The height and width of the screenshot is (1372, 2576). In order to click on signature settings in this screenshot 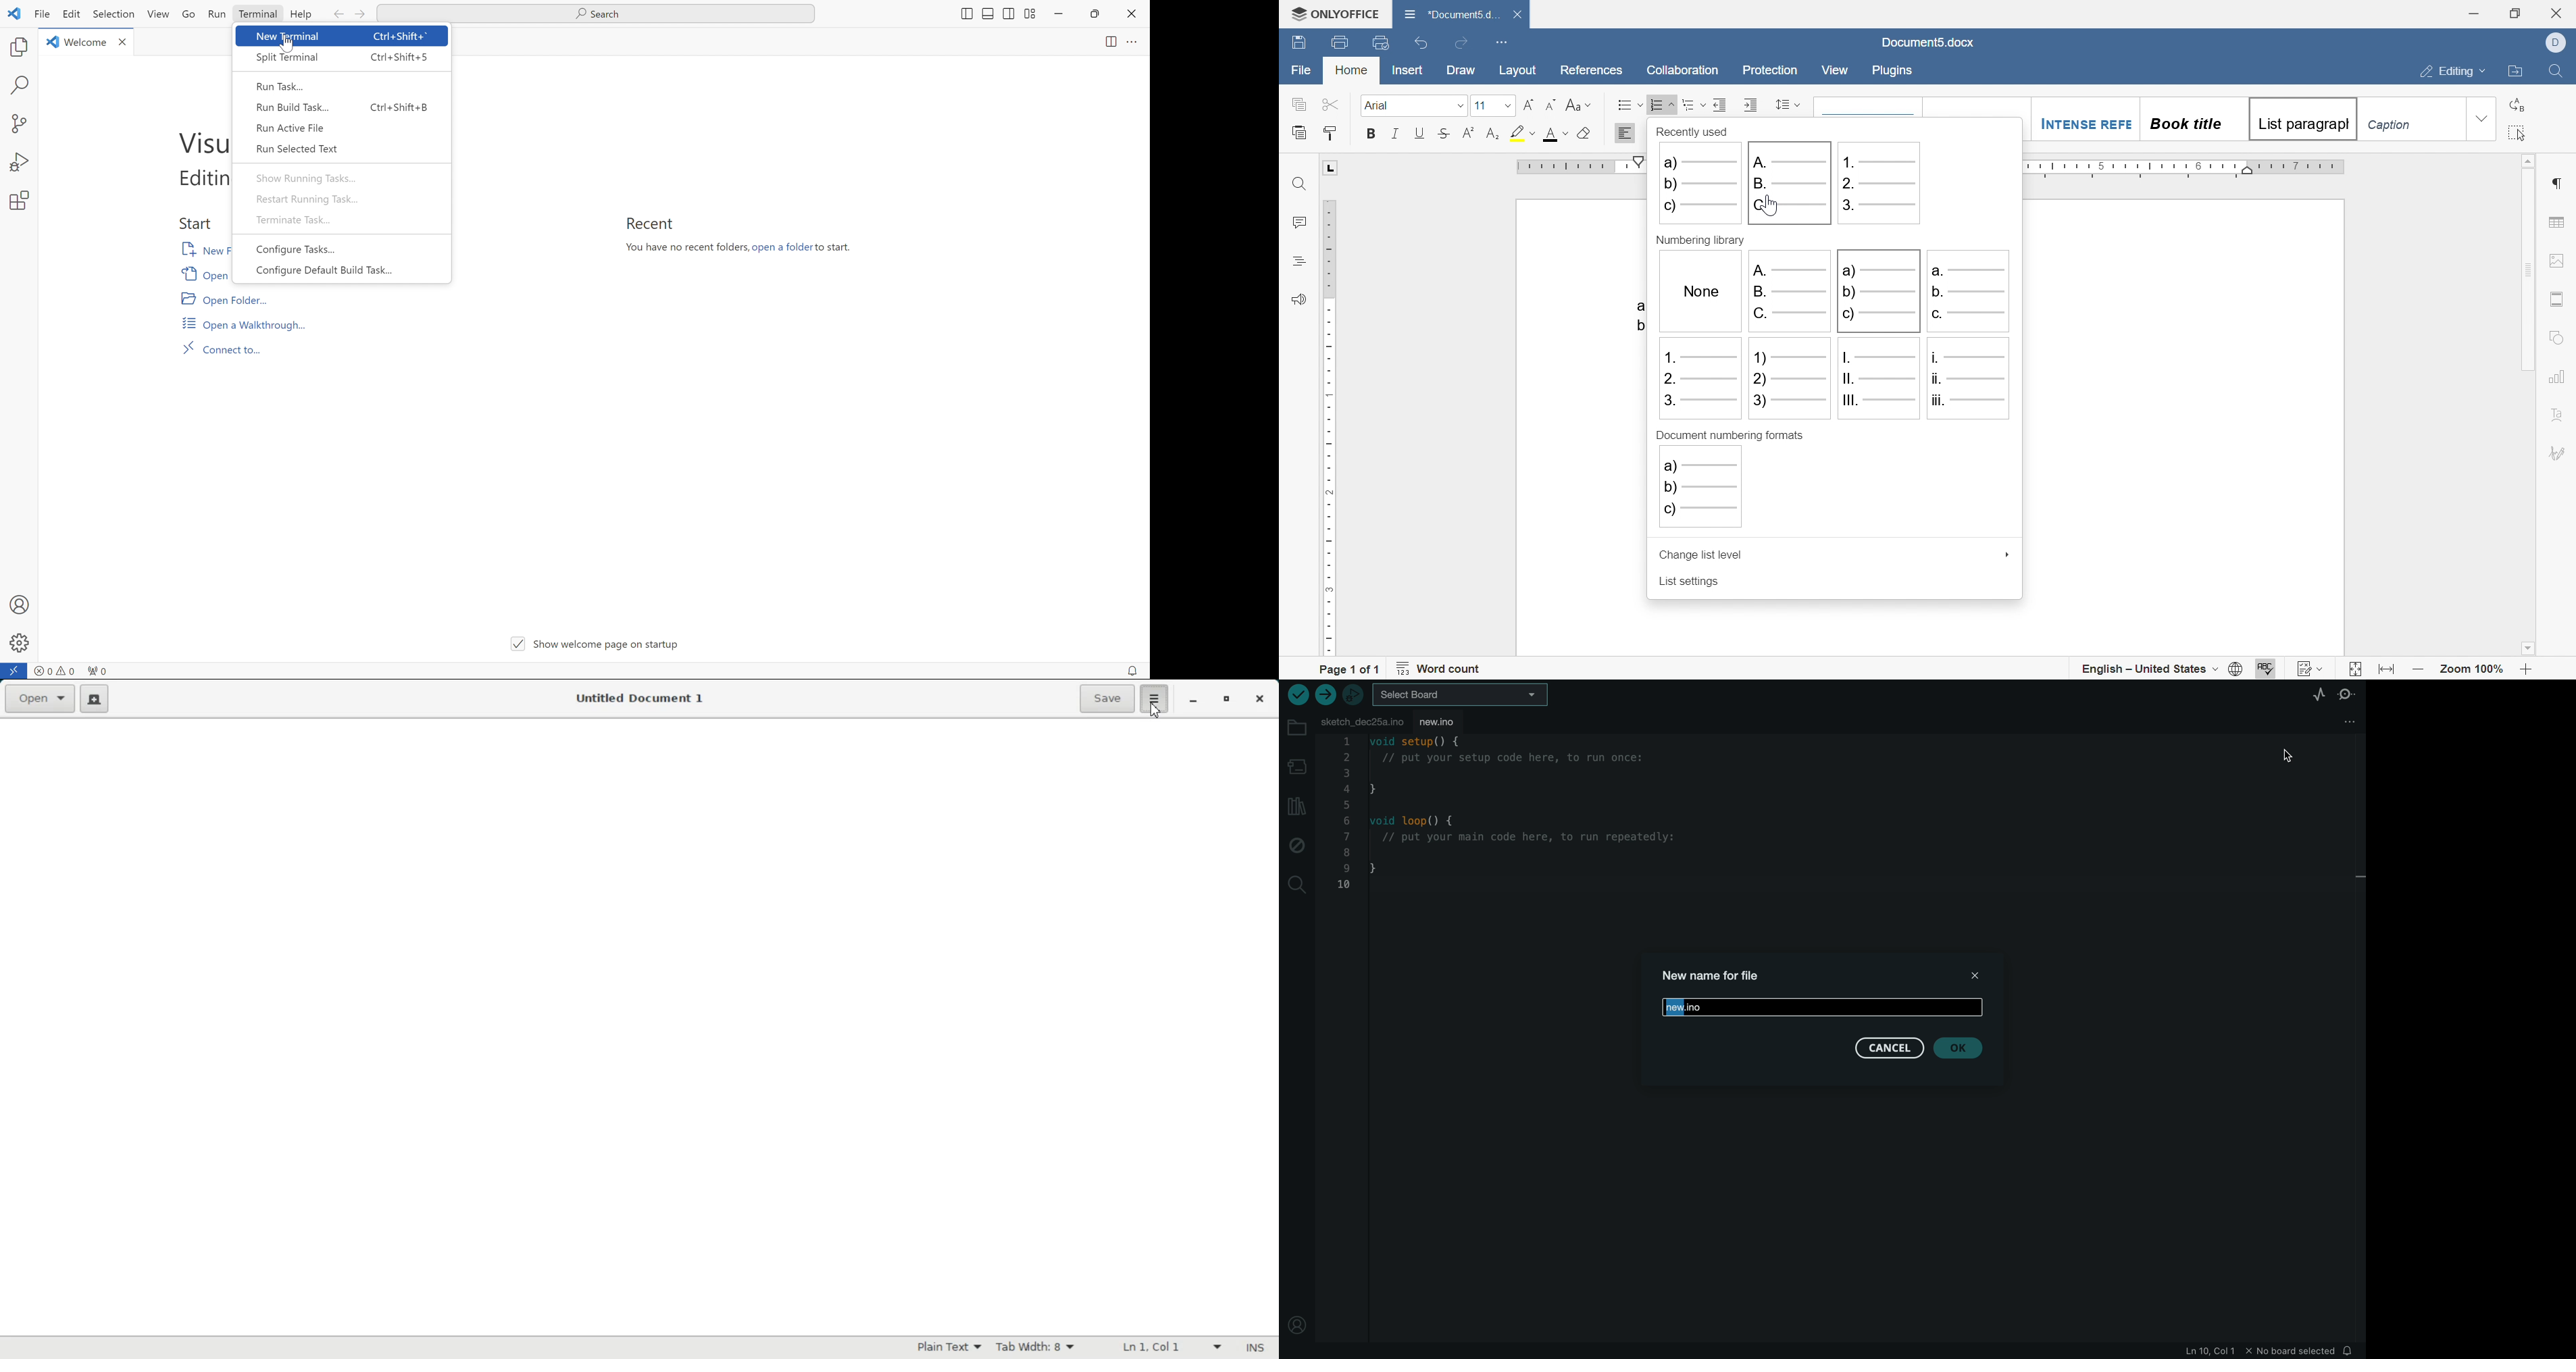, I will do `click(2559, 454)`.